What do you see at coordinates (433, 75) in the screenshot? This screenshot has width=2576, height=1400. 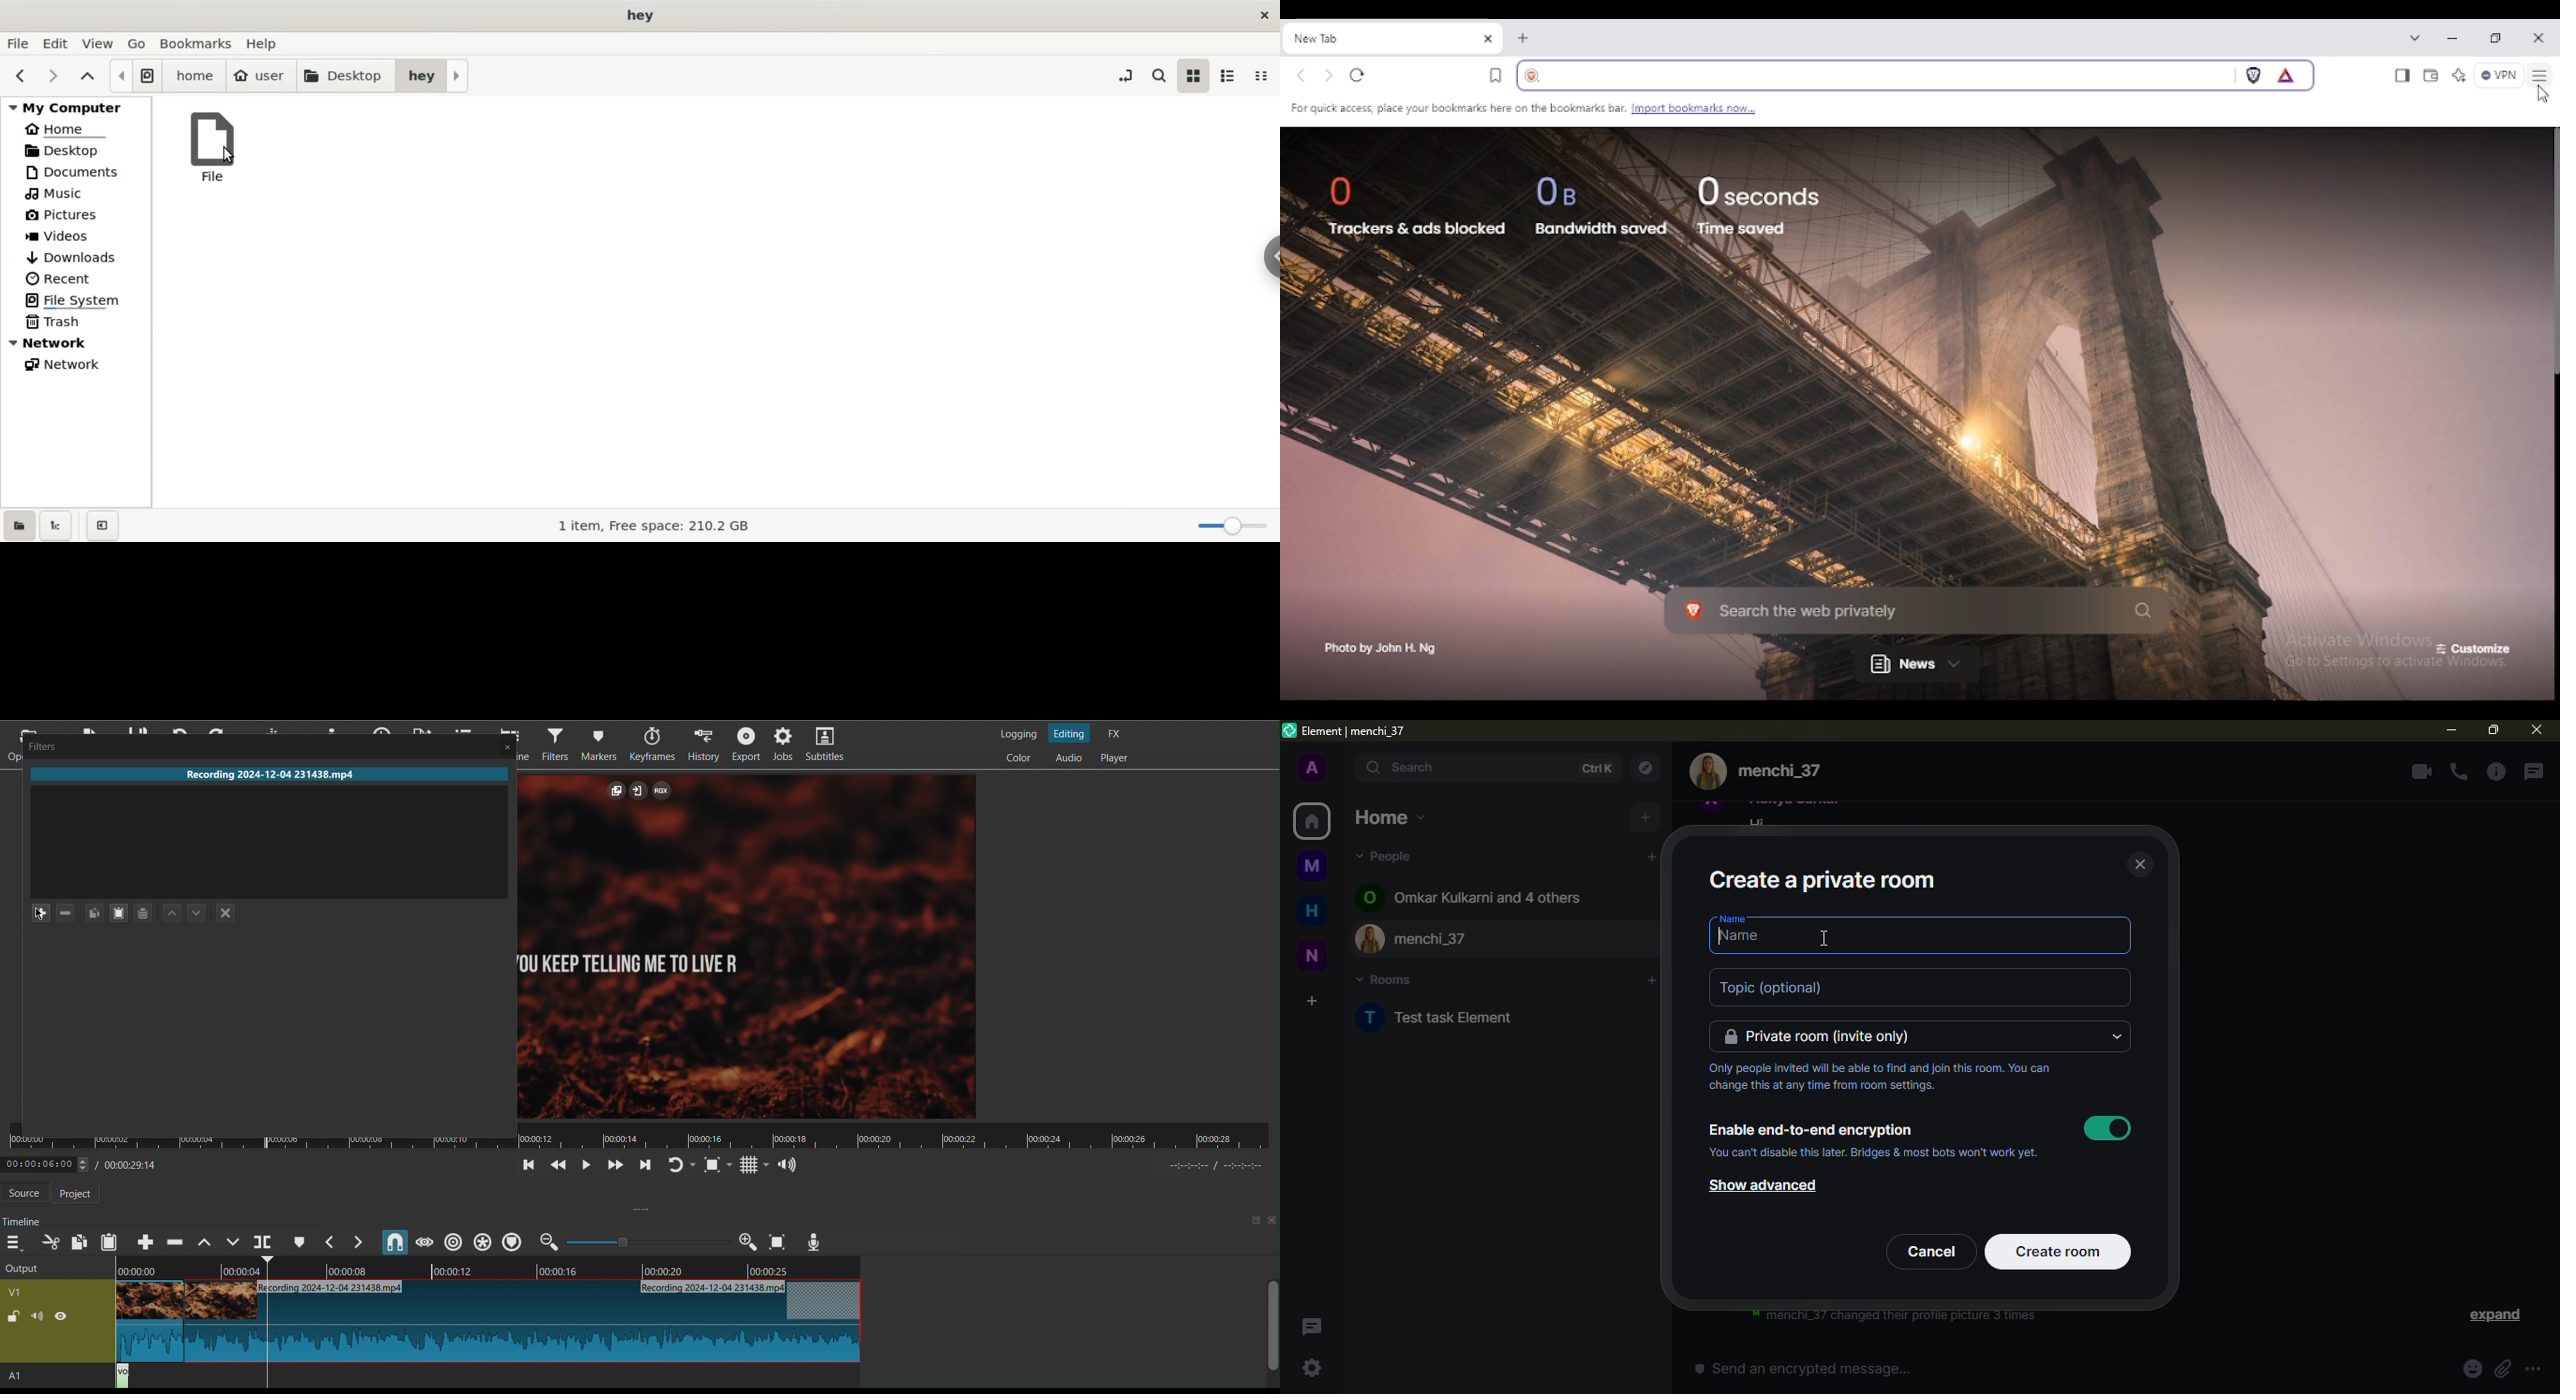 I see `hey folders` at bounding box center [433, 75].